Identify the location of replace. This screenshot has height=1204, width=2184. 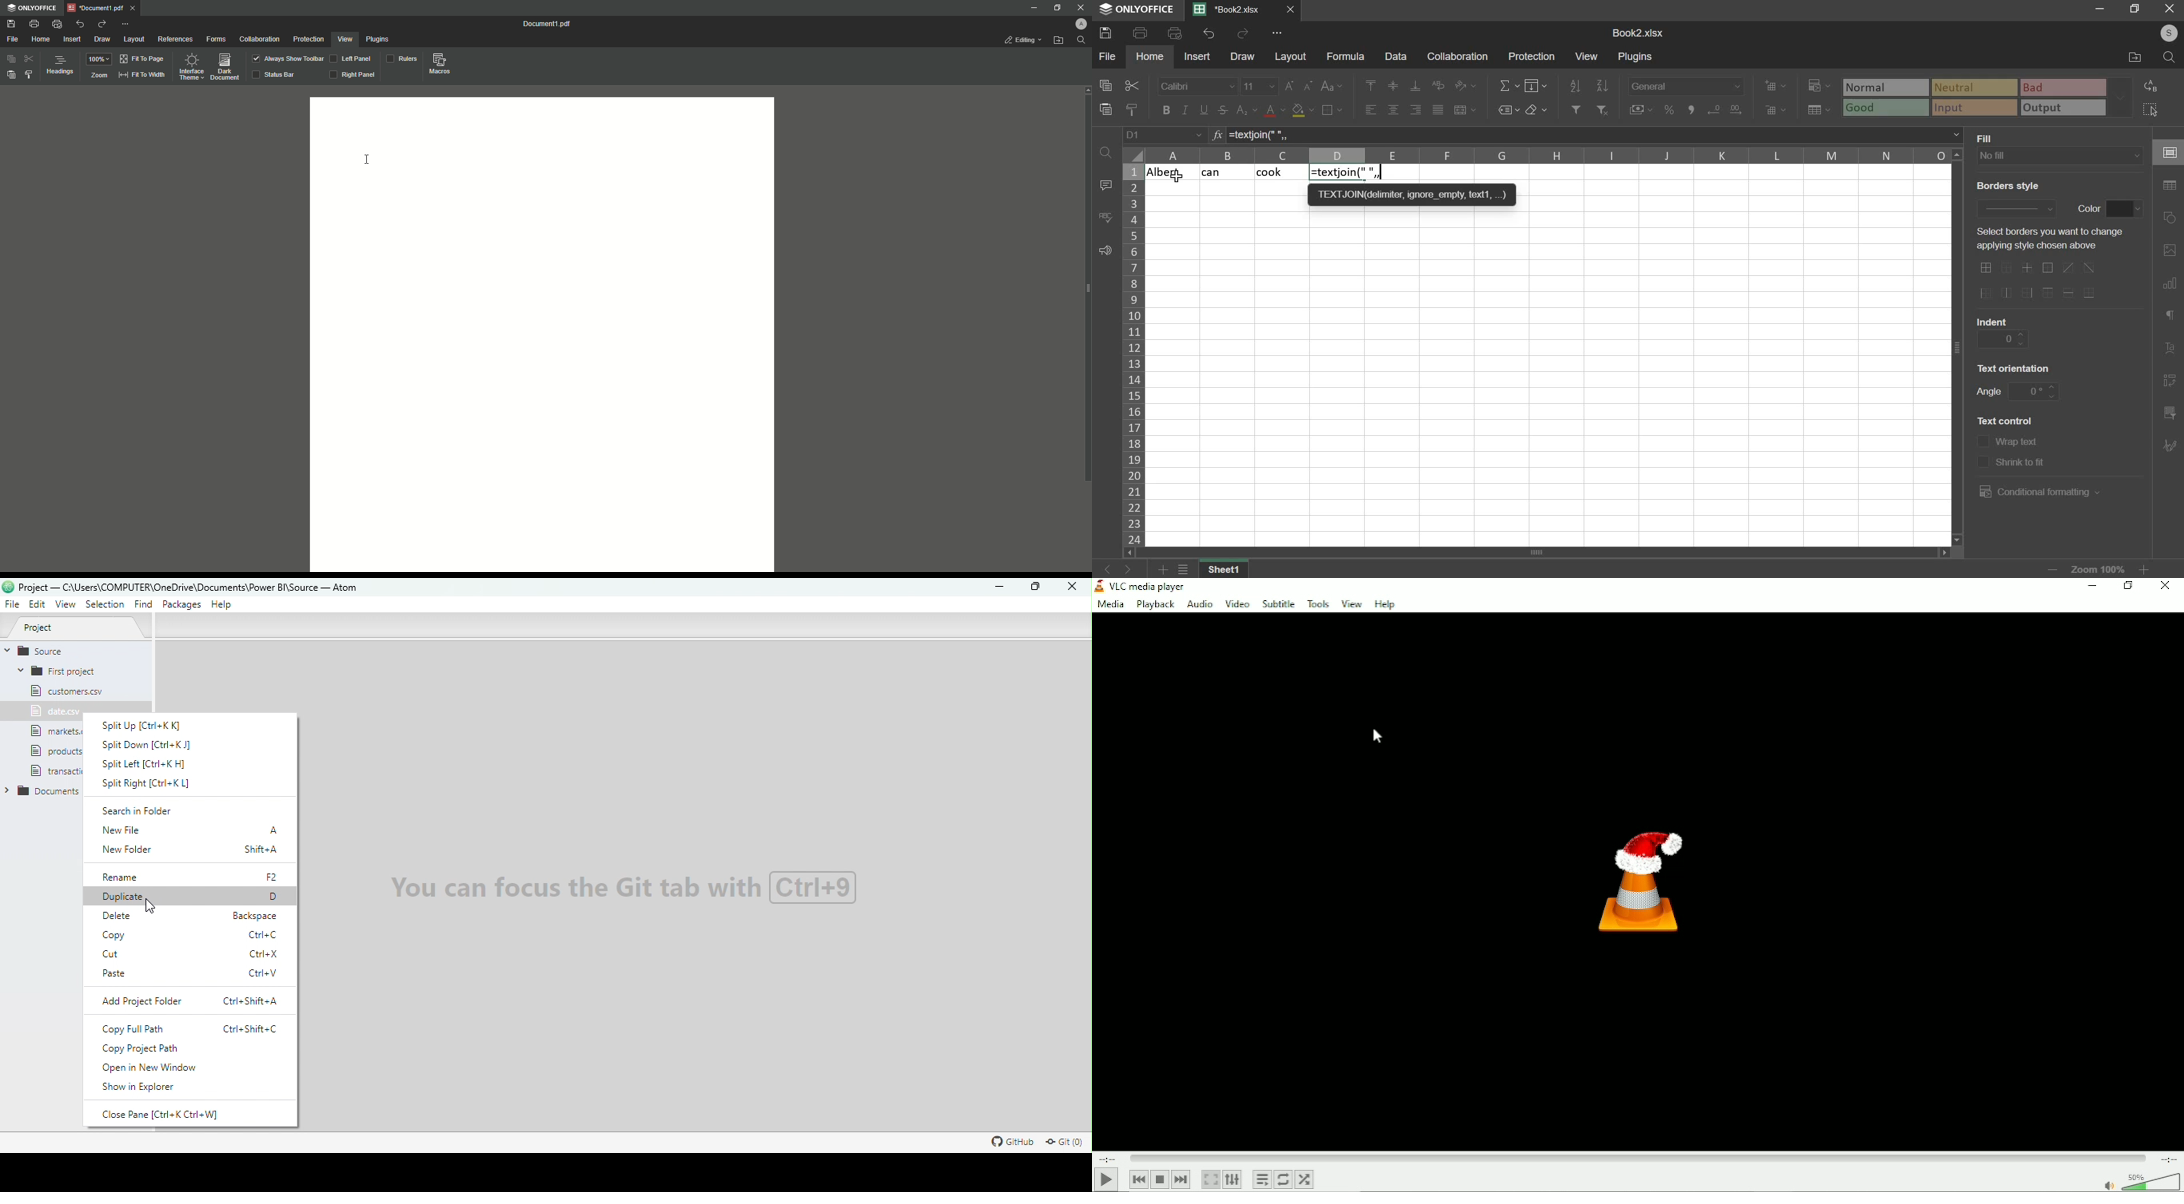
(2154, 86).